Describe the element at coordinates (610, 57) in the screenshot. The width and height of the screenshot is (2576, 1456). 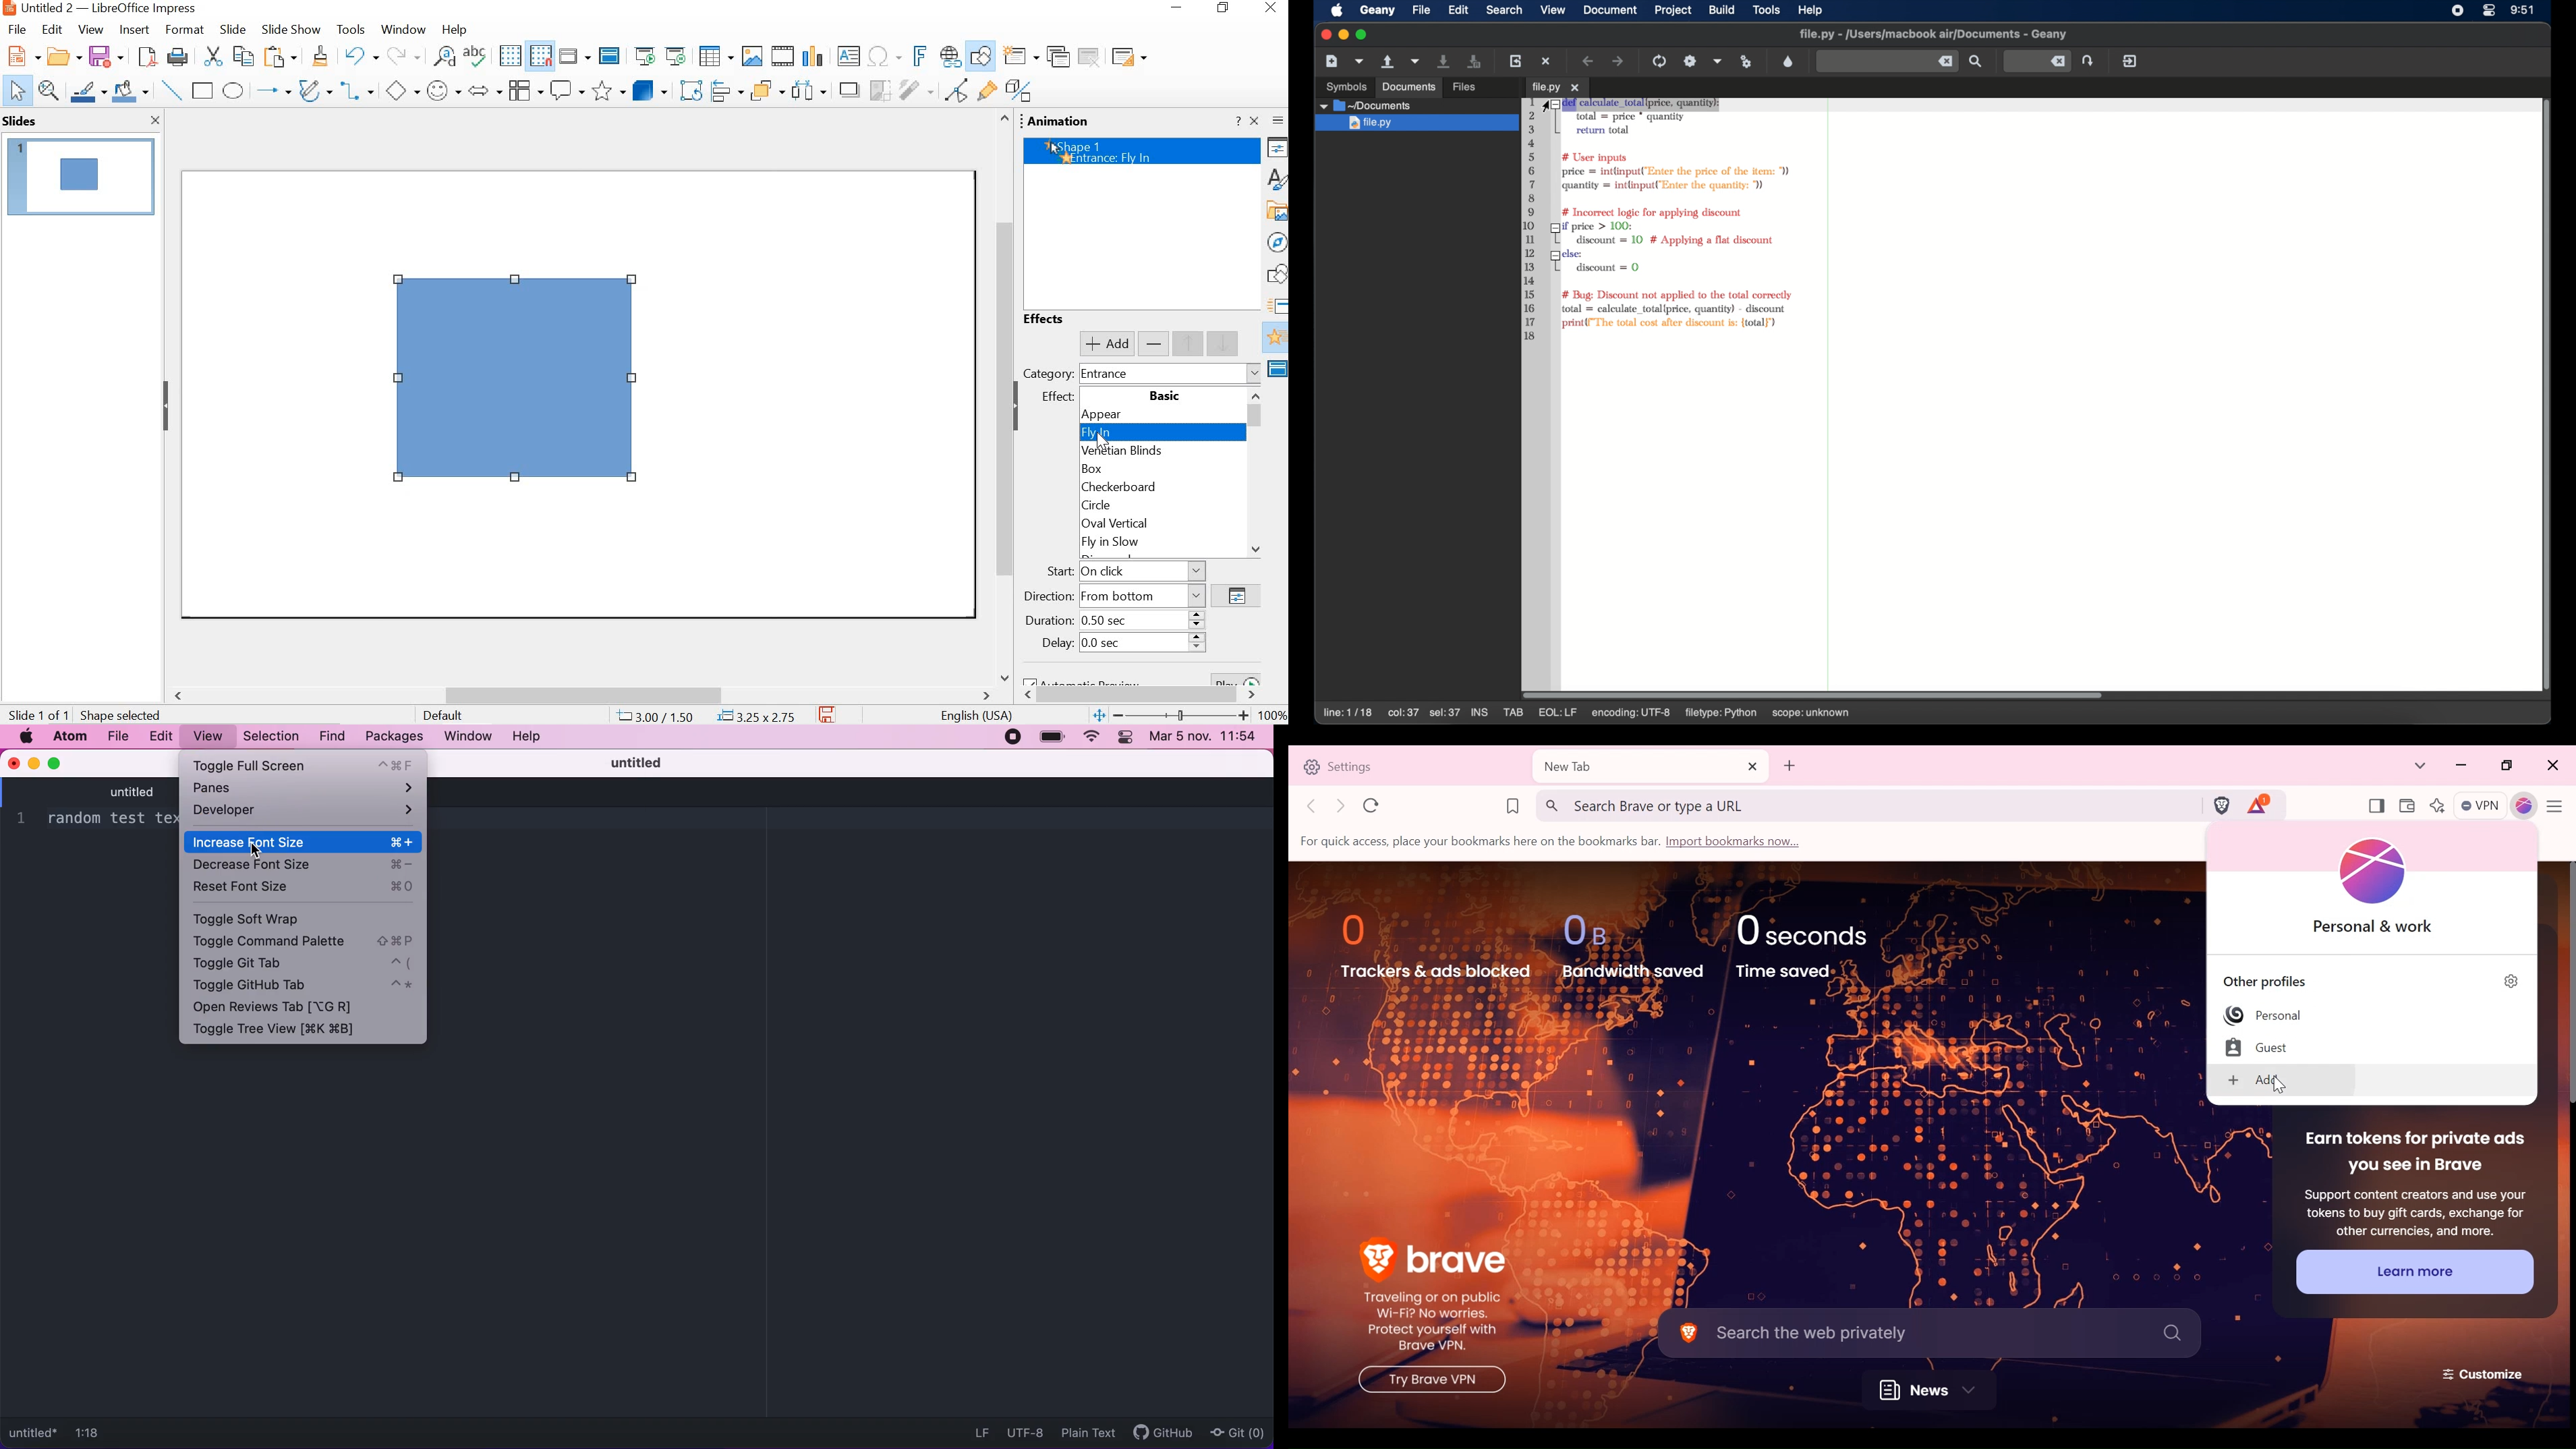
I see `master slide` at that location.